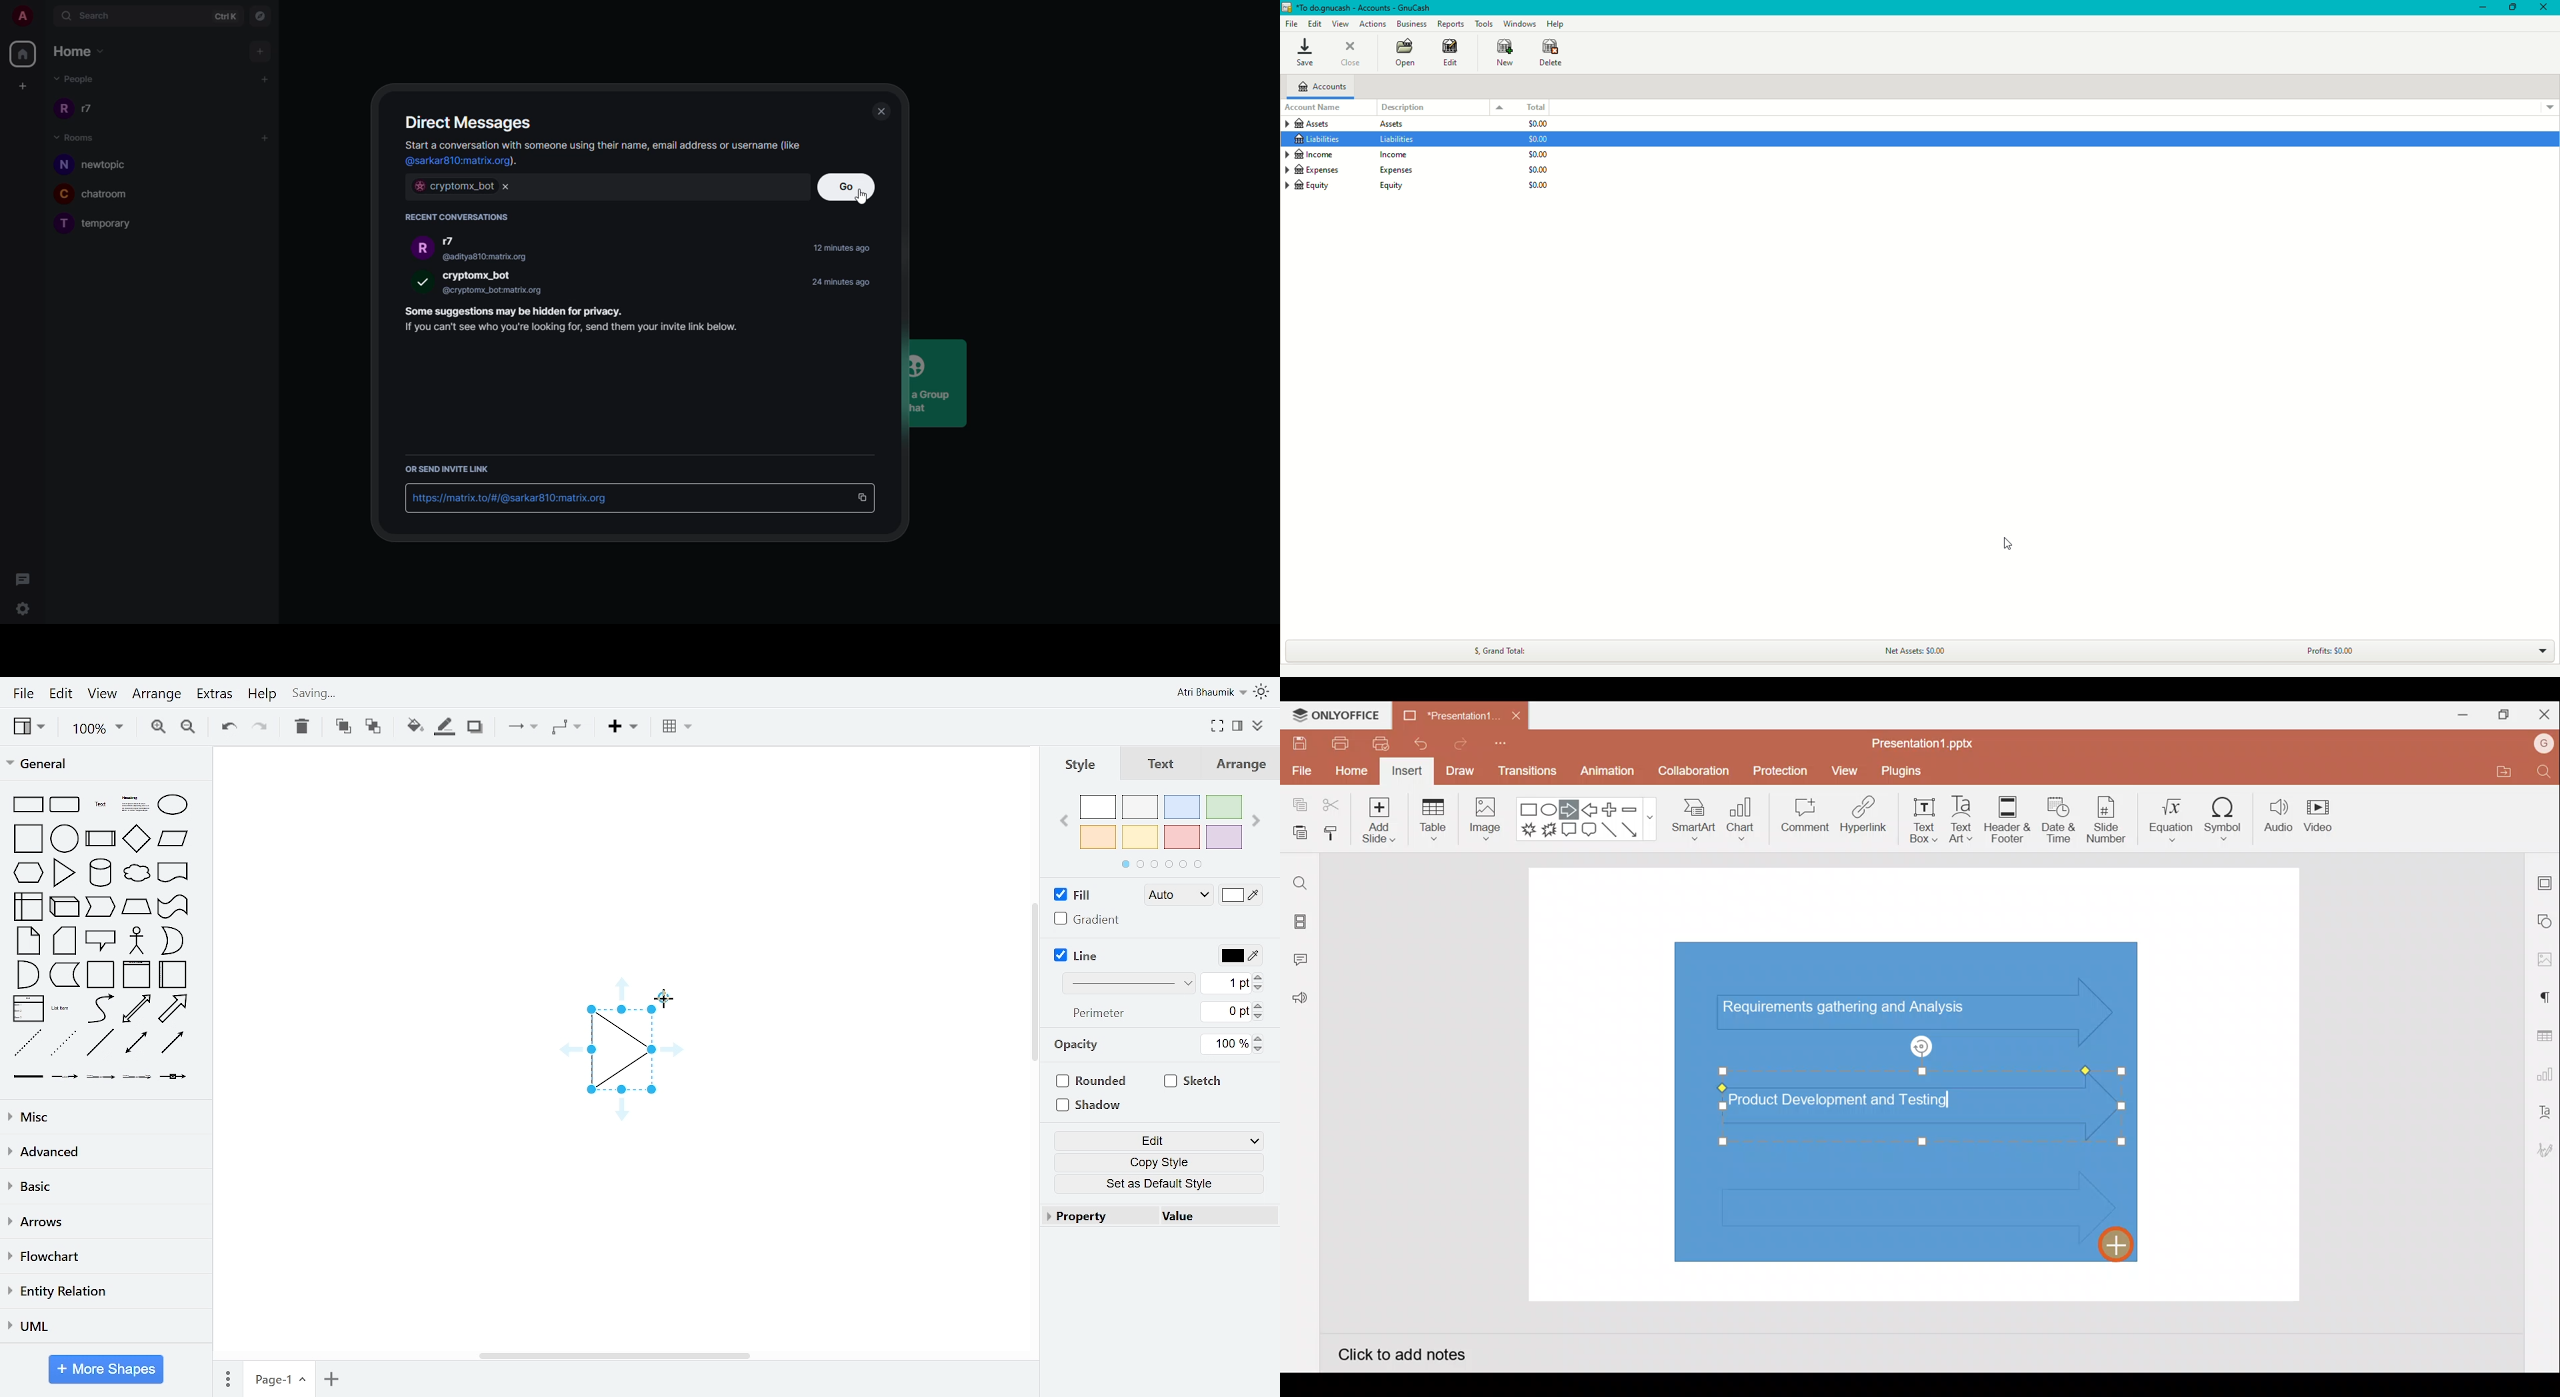  What do you see at coordinates (1261, 1038) in the screenshot?
I see `increase opacity` at bounding box center [1261, 1038].